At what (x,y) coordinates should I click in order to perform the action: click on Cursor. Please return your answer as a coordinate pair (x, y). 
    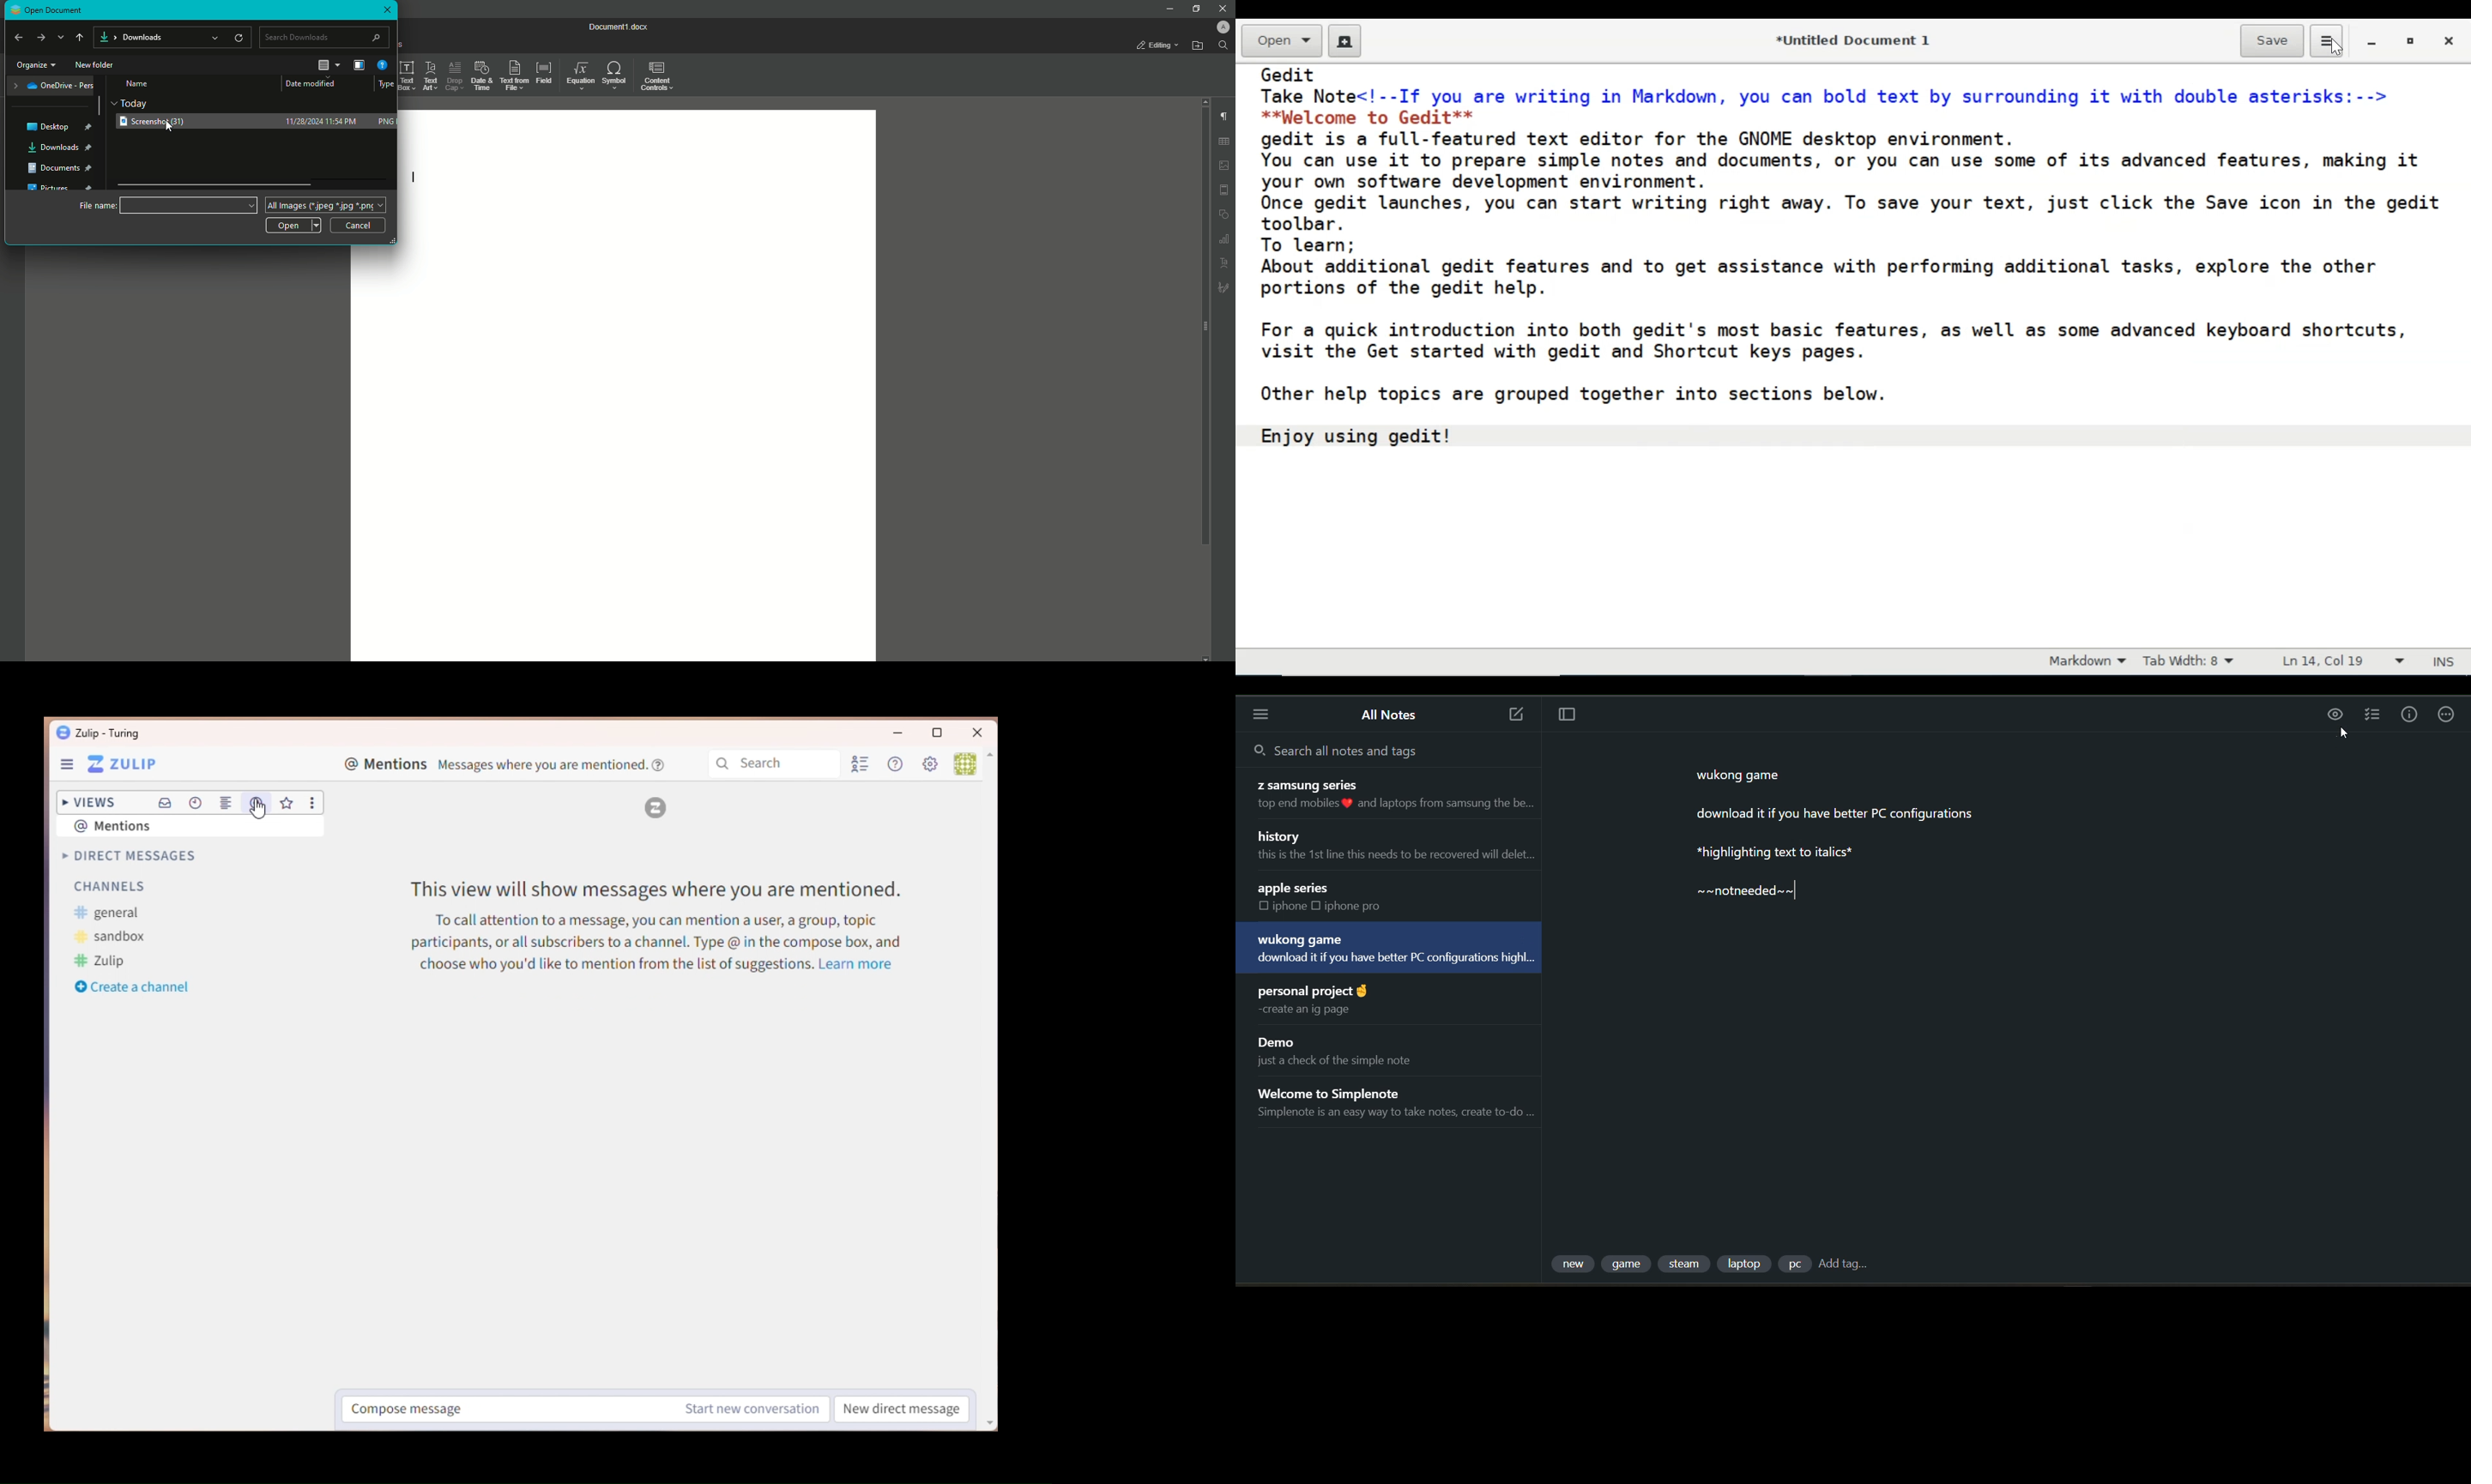
    Looking at the image, I should click on (2334, 46).